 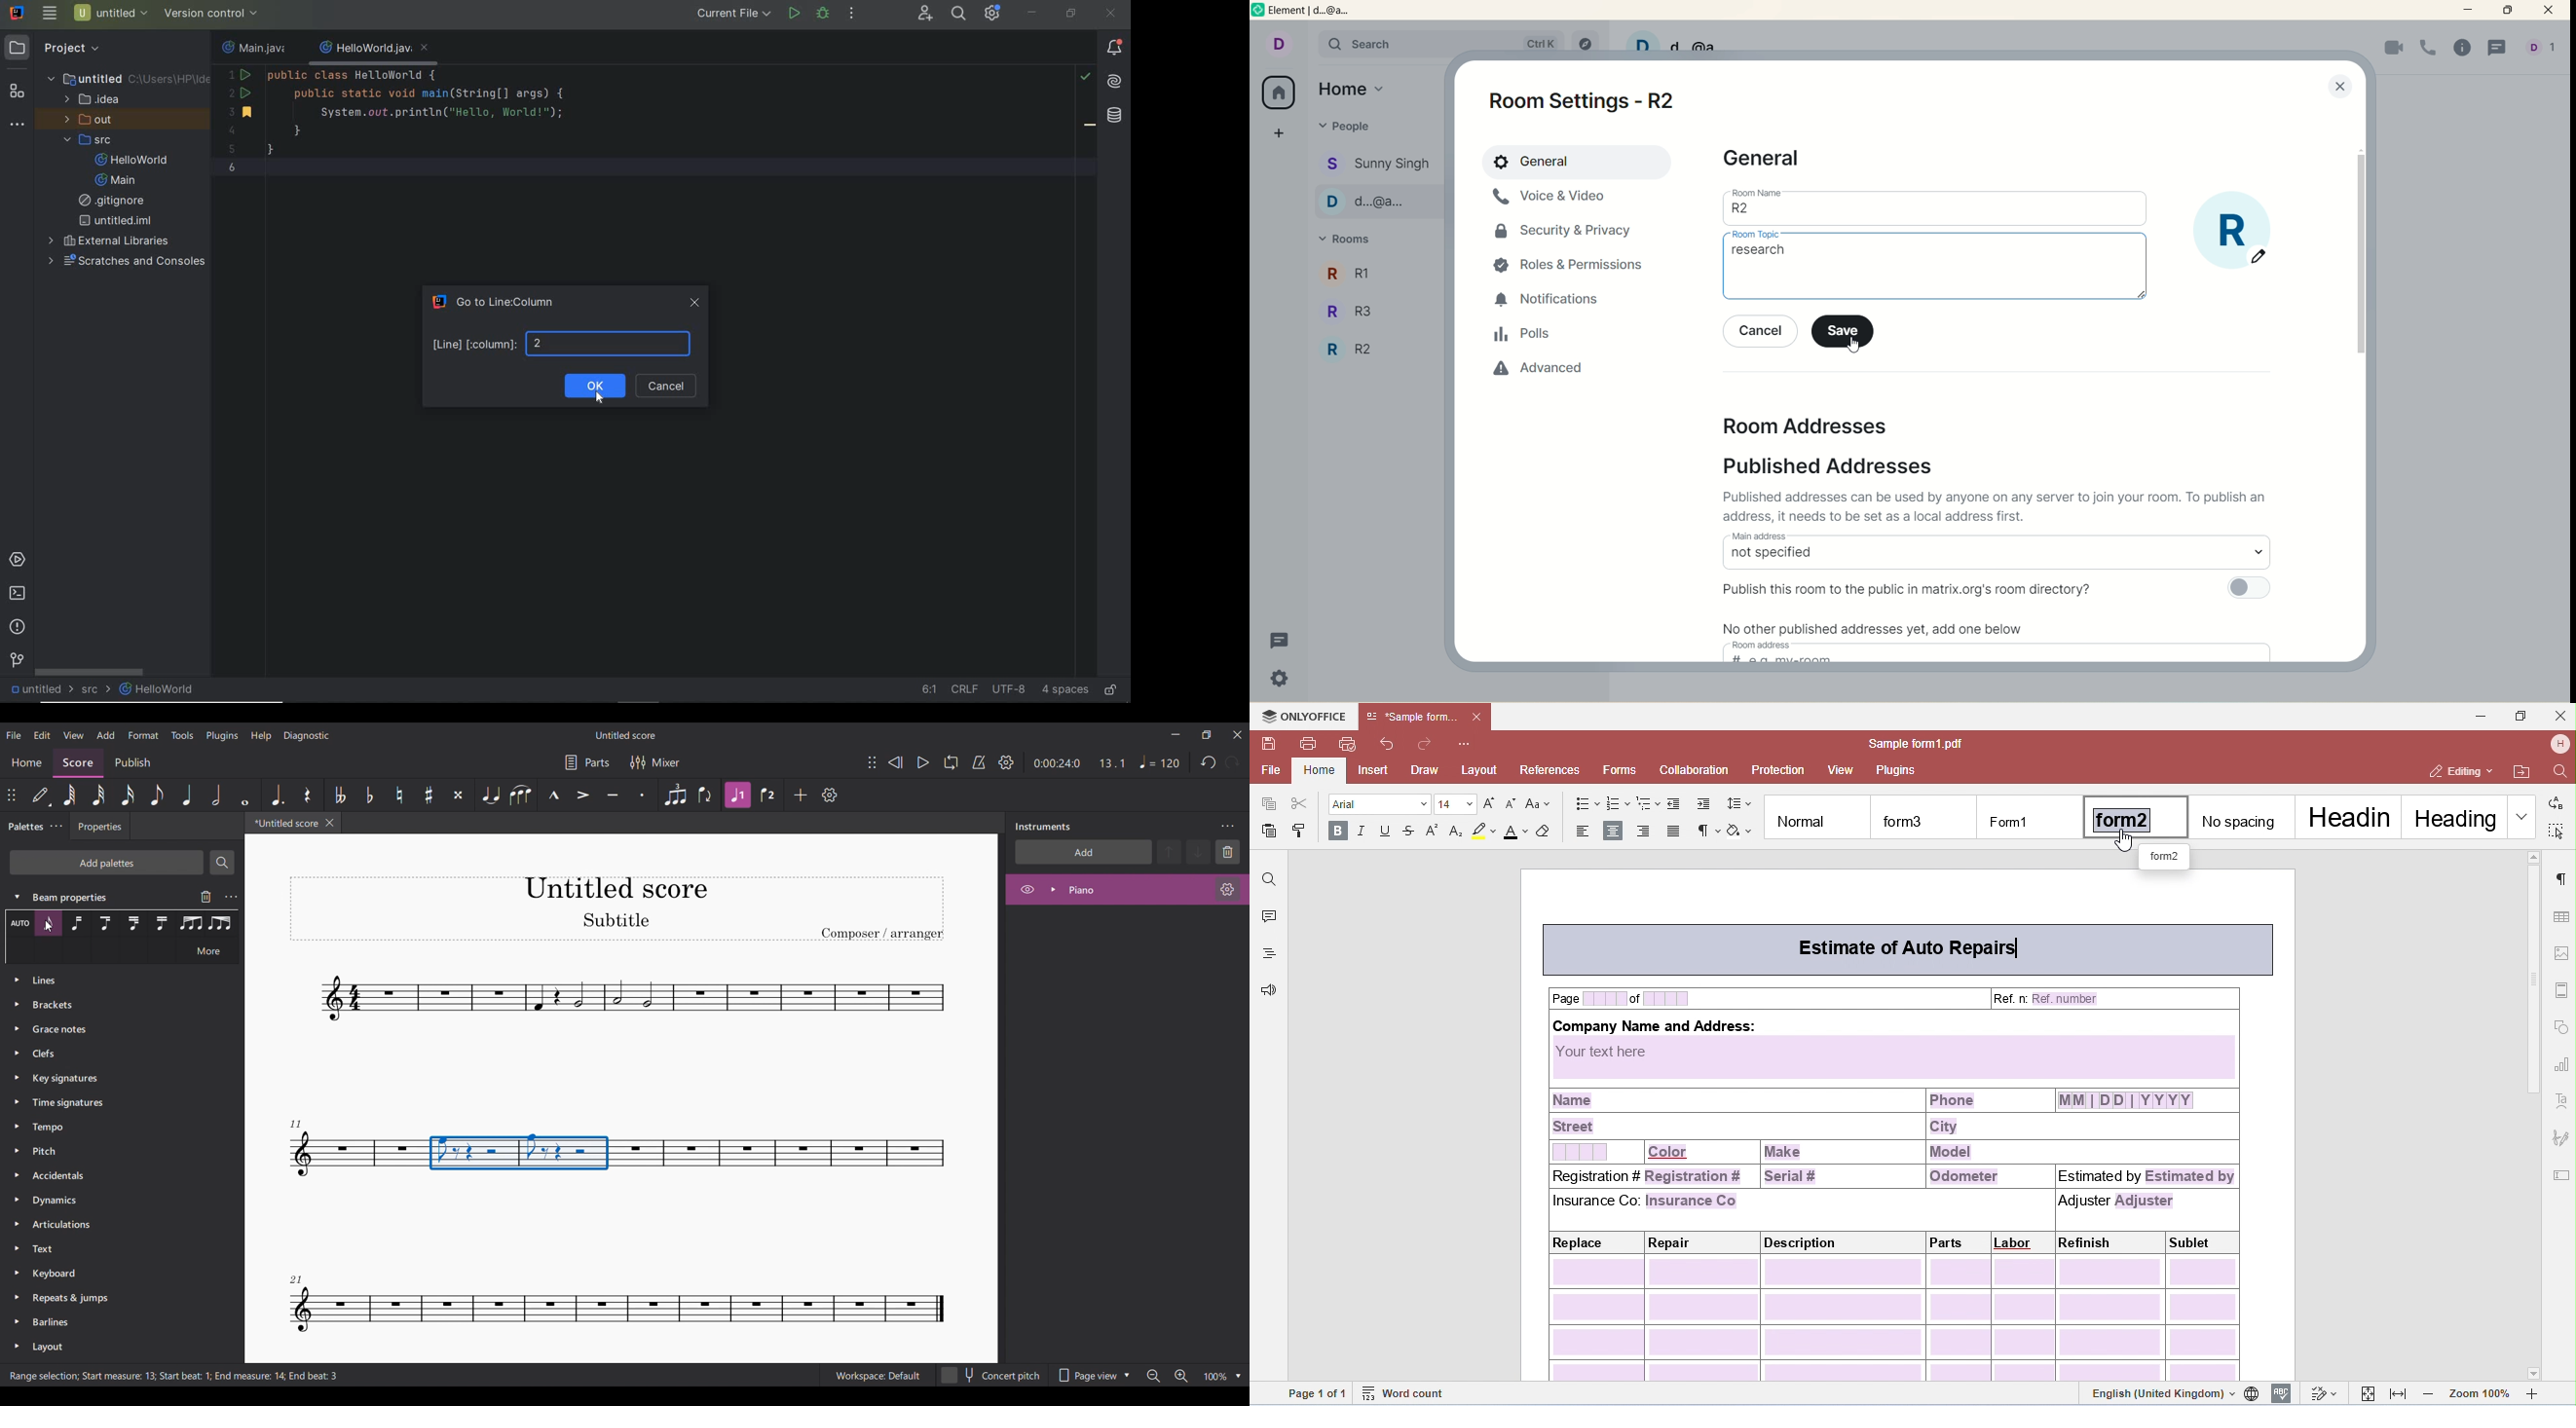 What do you see at coordinates (2471, 10) in the screenshot?
I see `minimize` at bounding box center [2471, 10].